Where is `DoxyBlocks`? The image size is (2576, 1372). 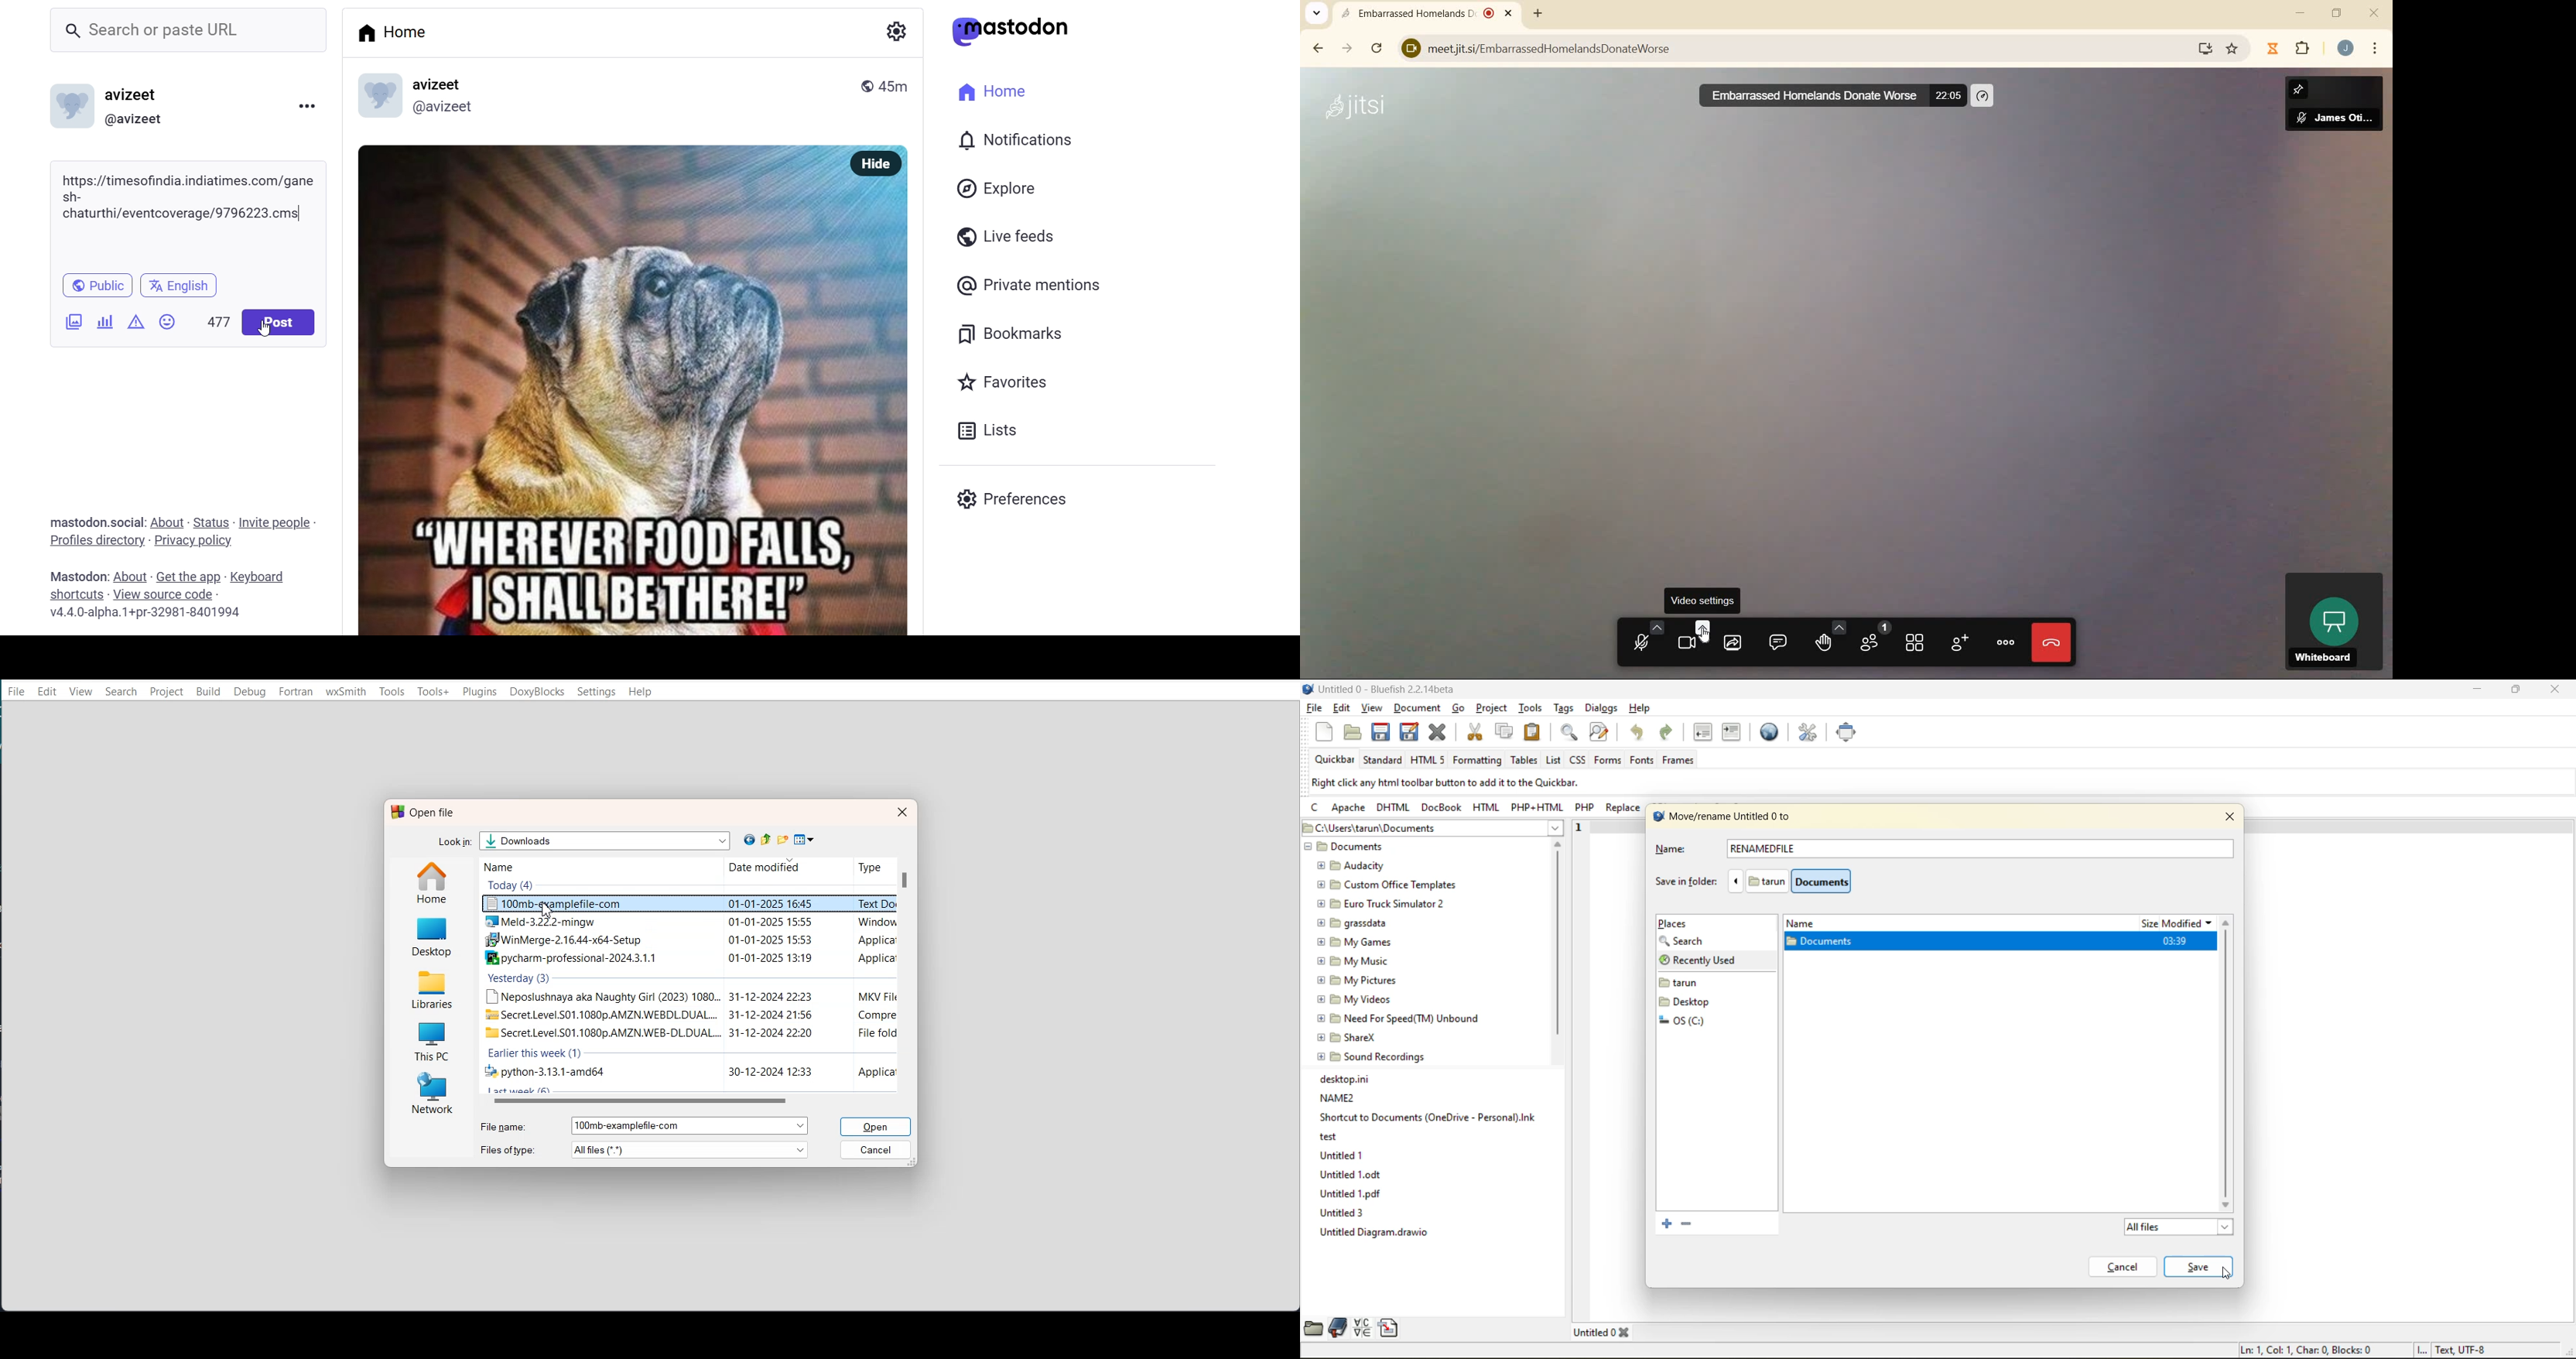
DoxyBlocks is located at coordinates (537, 692).